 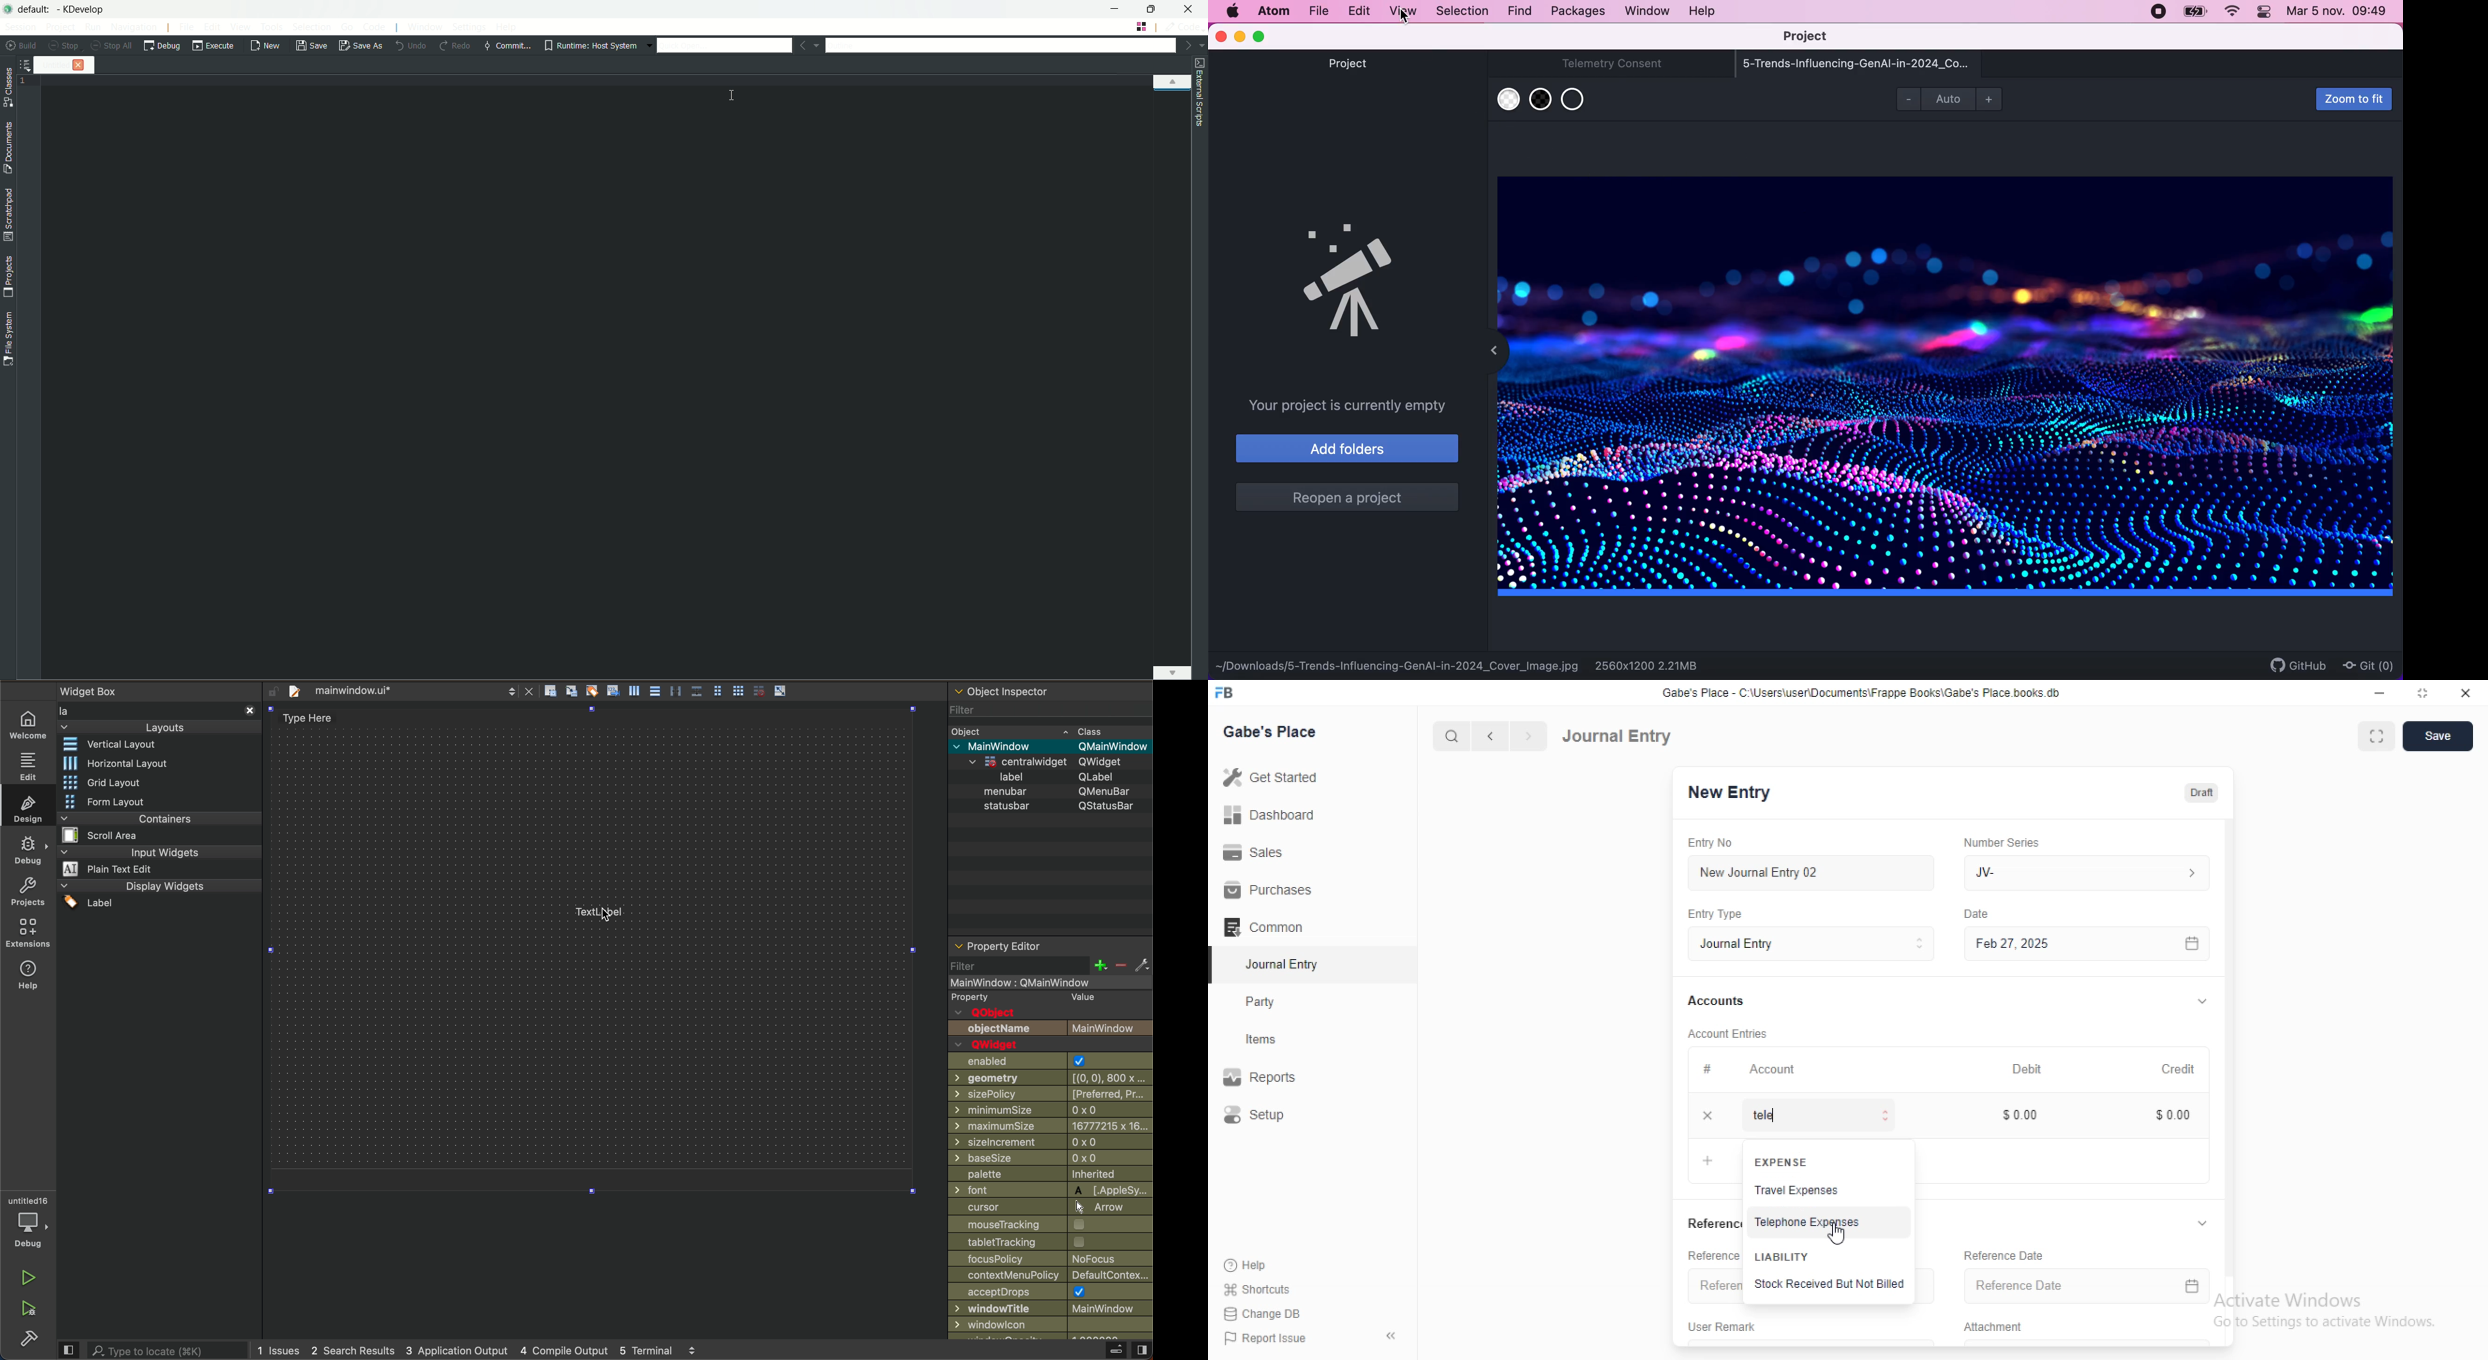 I want to click on menbar, so click(x=1055, y=790).